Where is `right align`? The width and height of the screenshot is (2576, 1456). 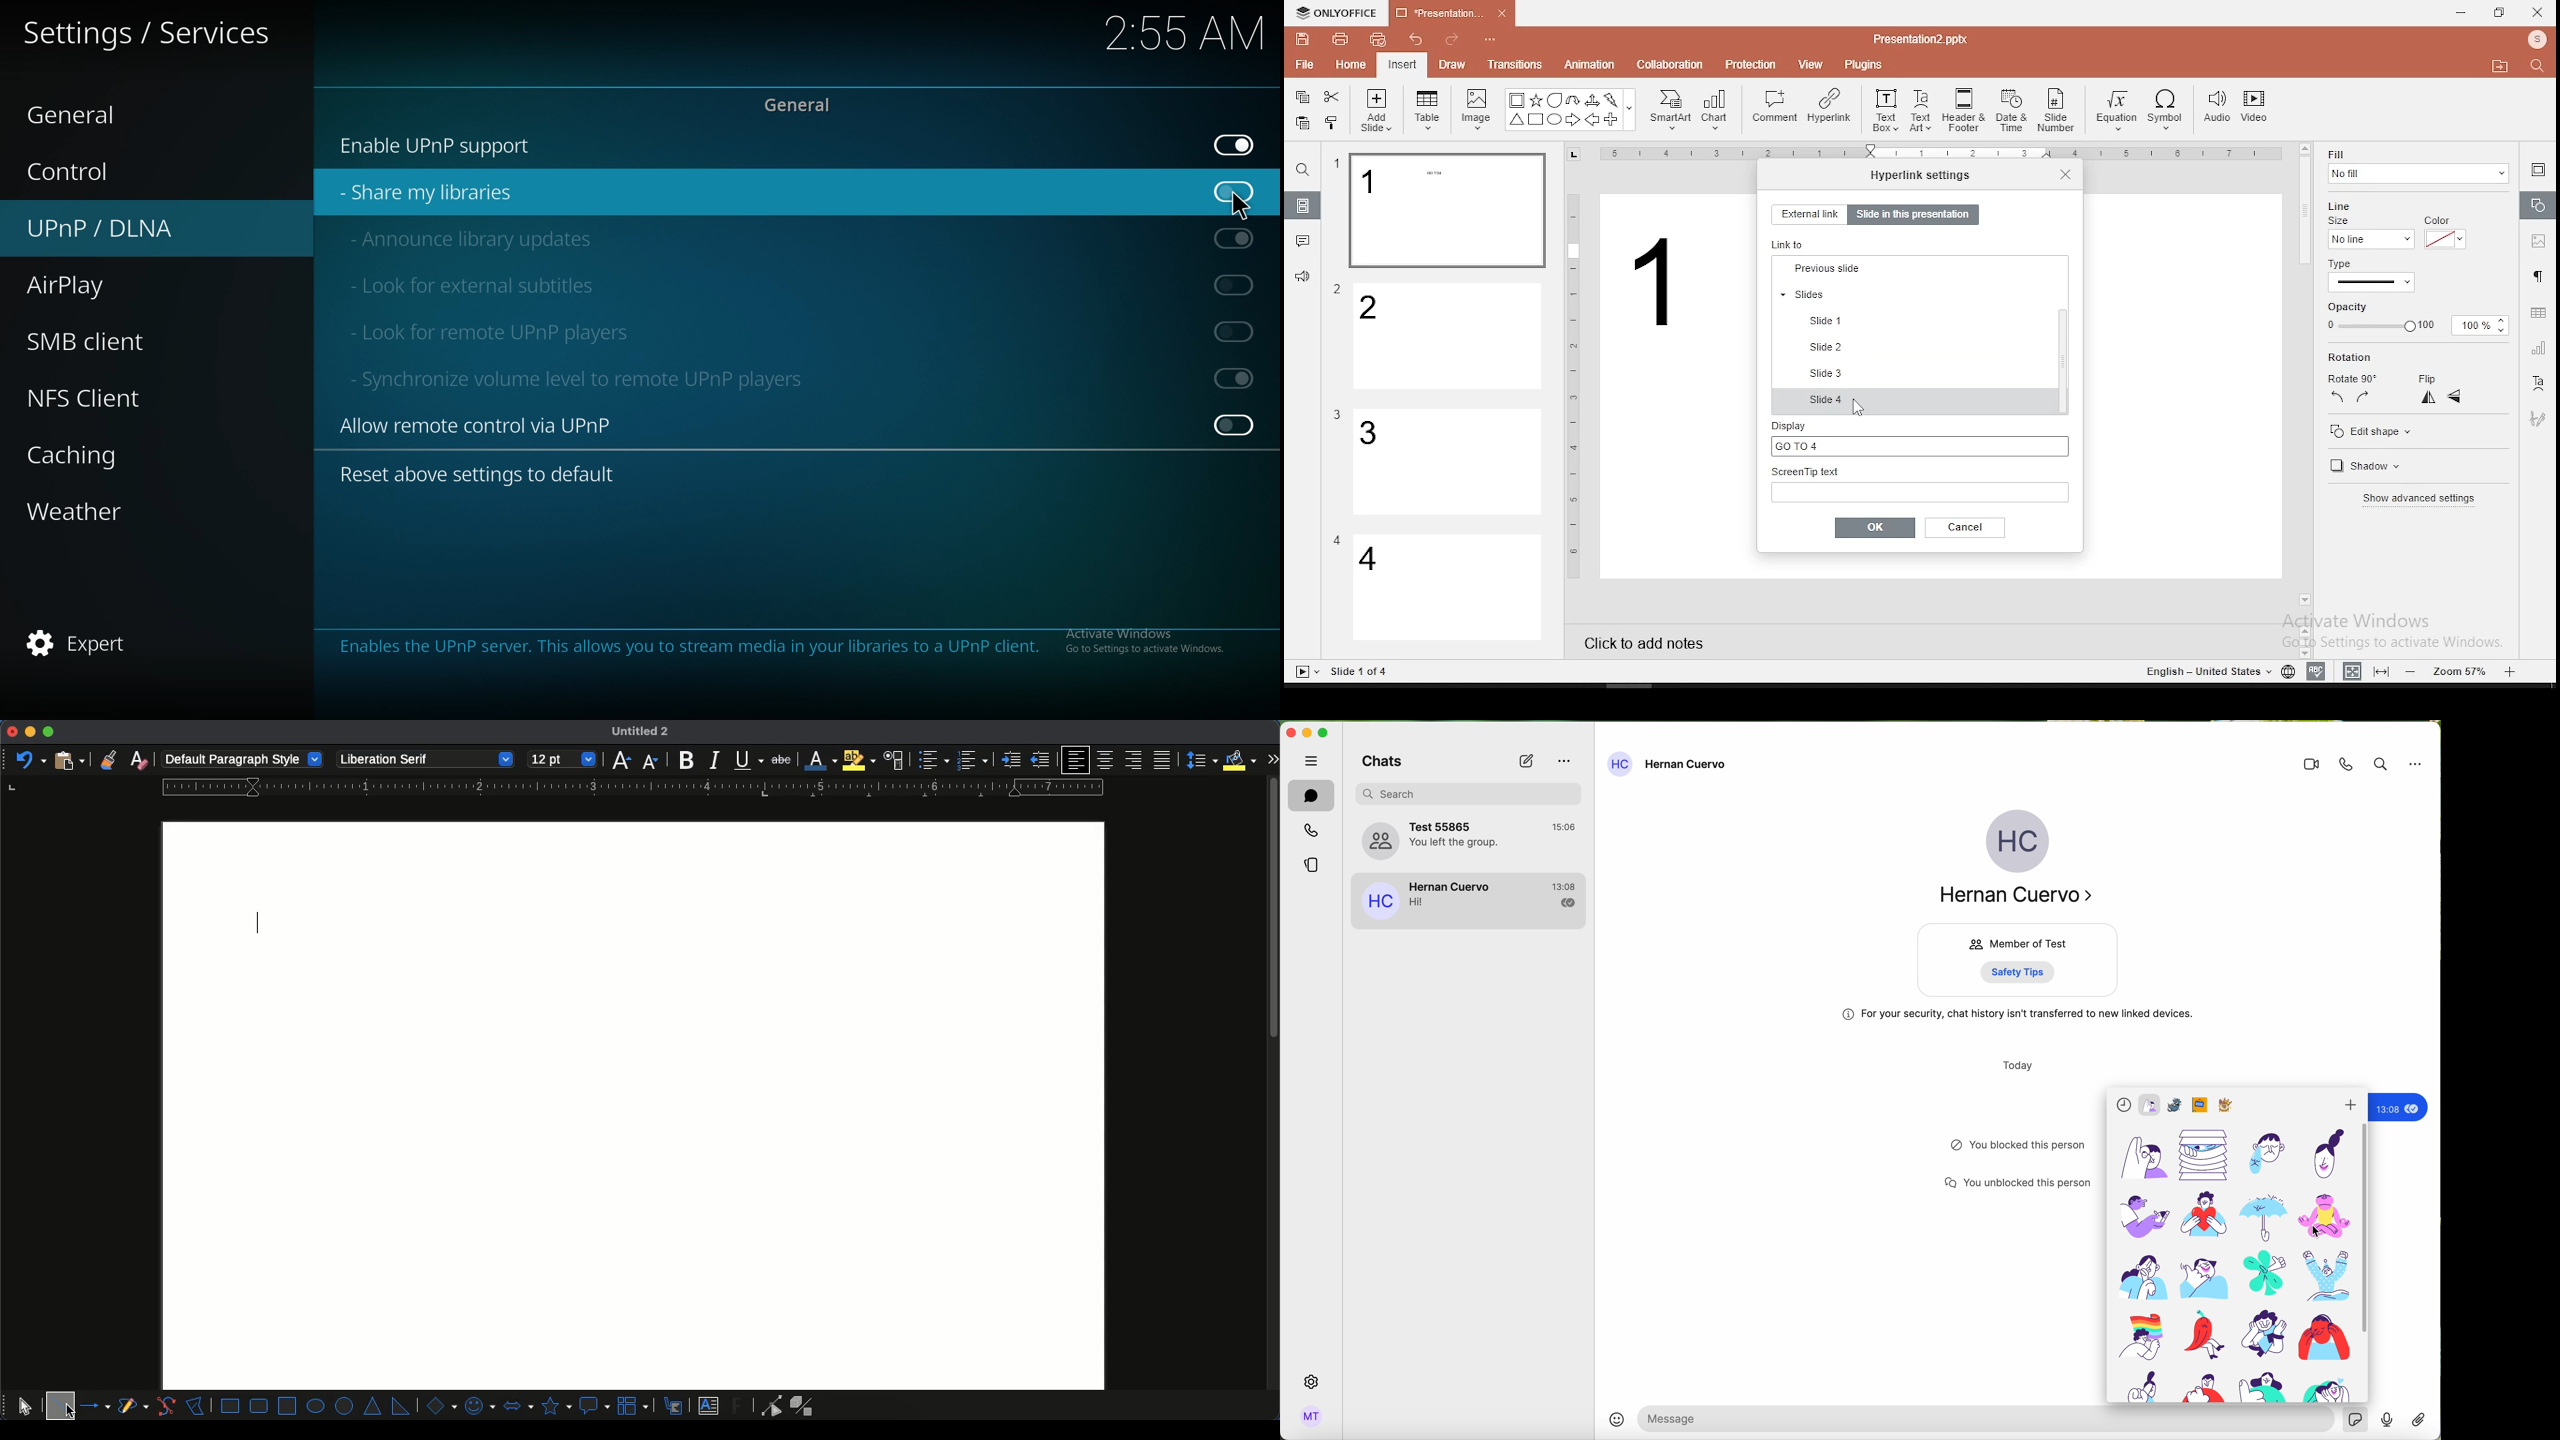 right align is located at coordinates (1134, 761).